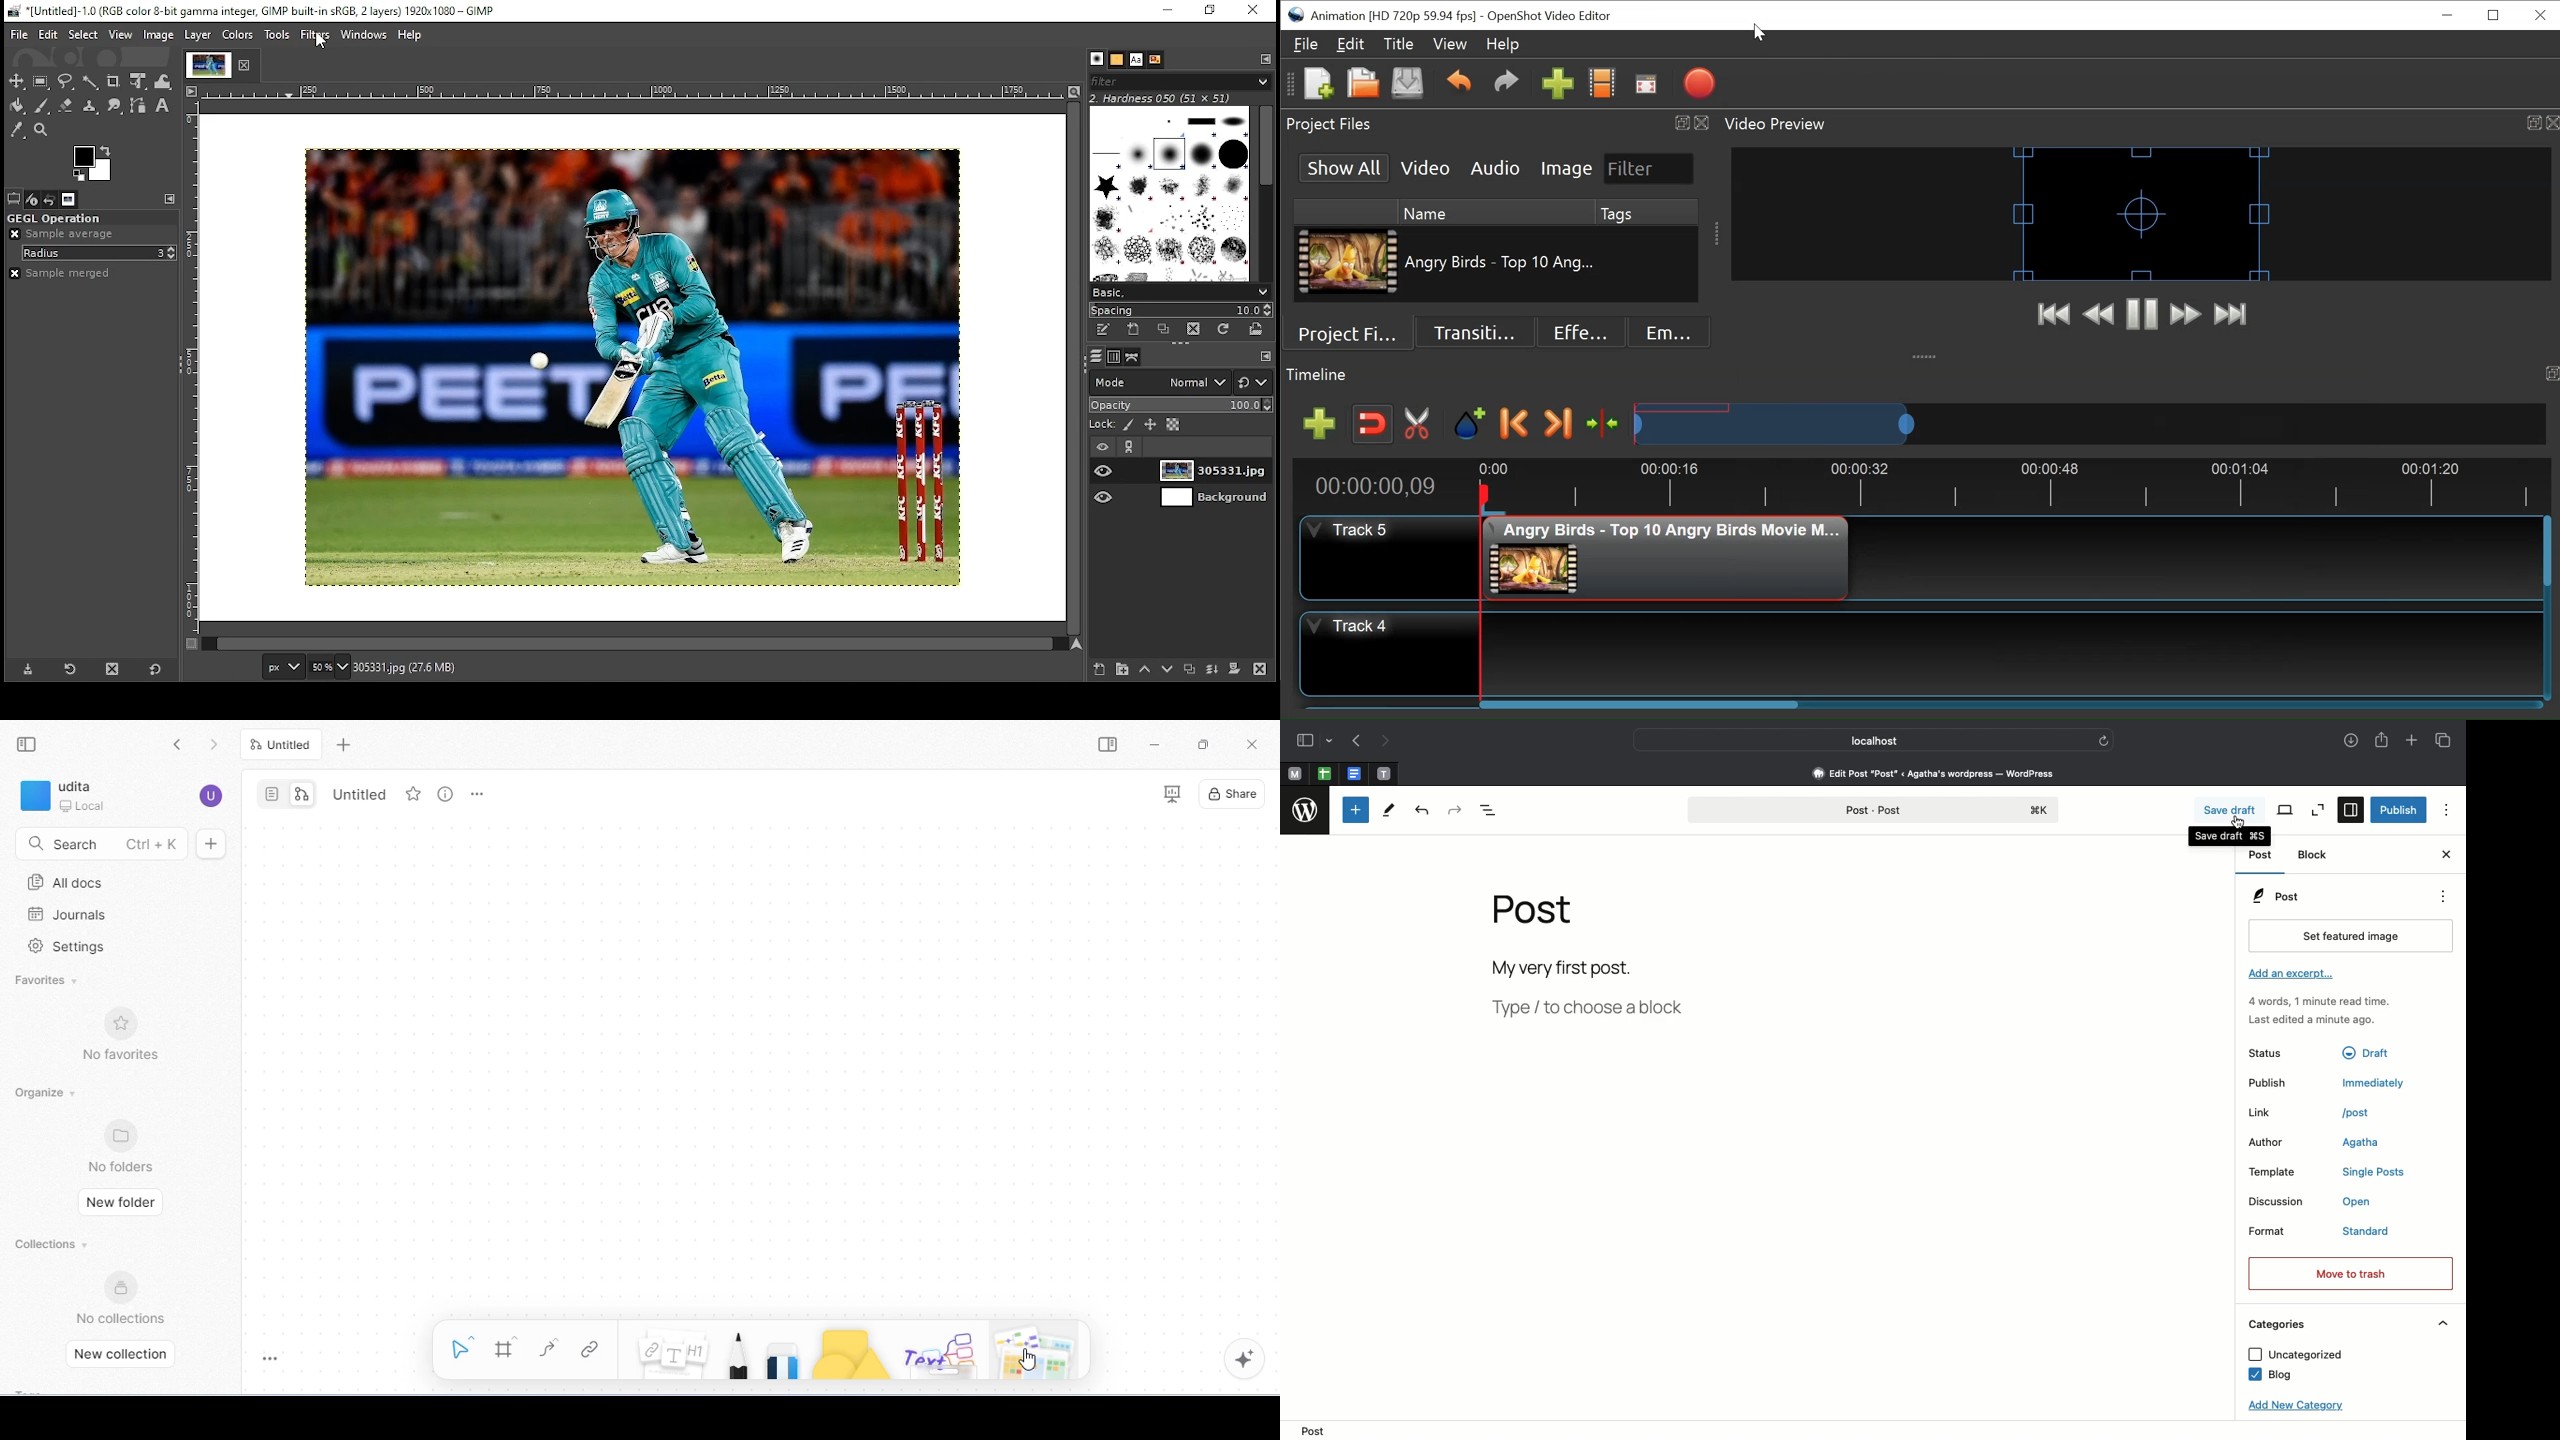 Image resolution: width=2576 pixels, height=1456 pixels. I want to click on Share, so click(2381, 741).